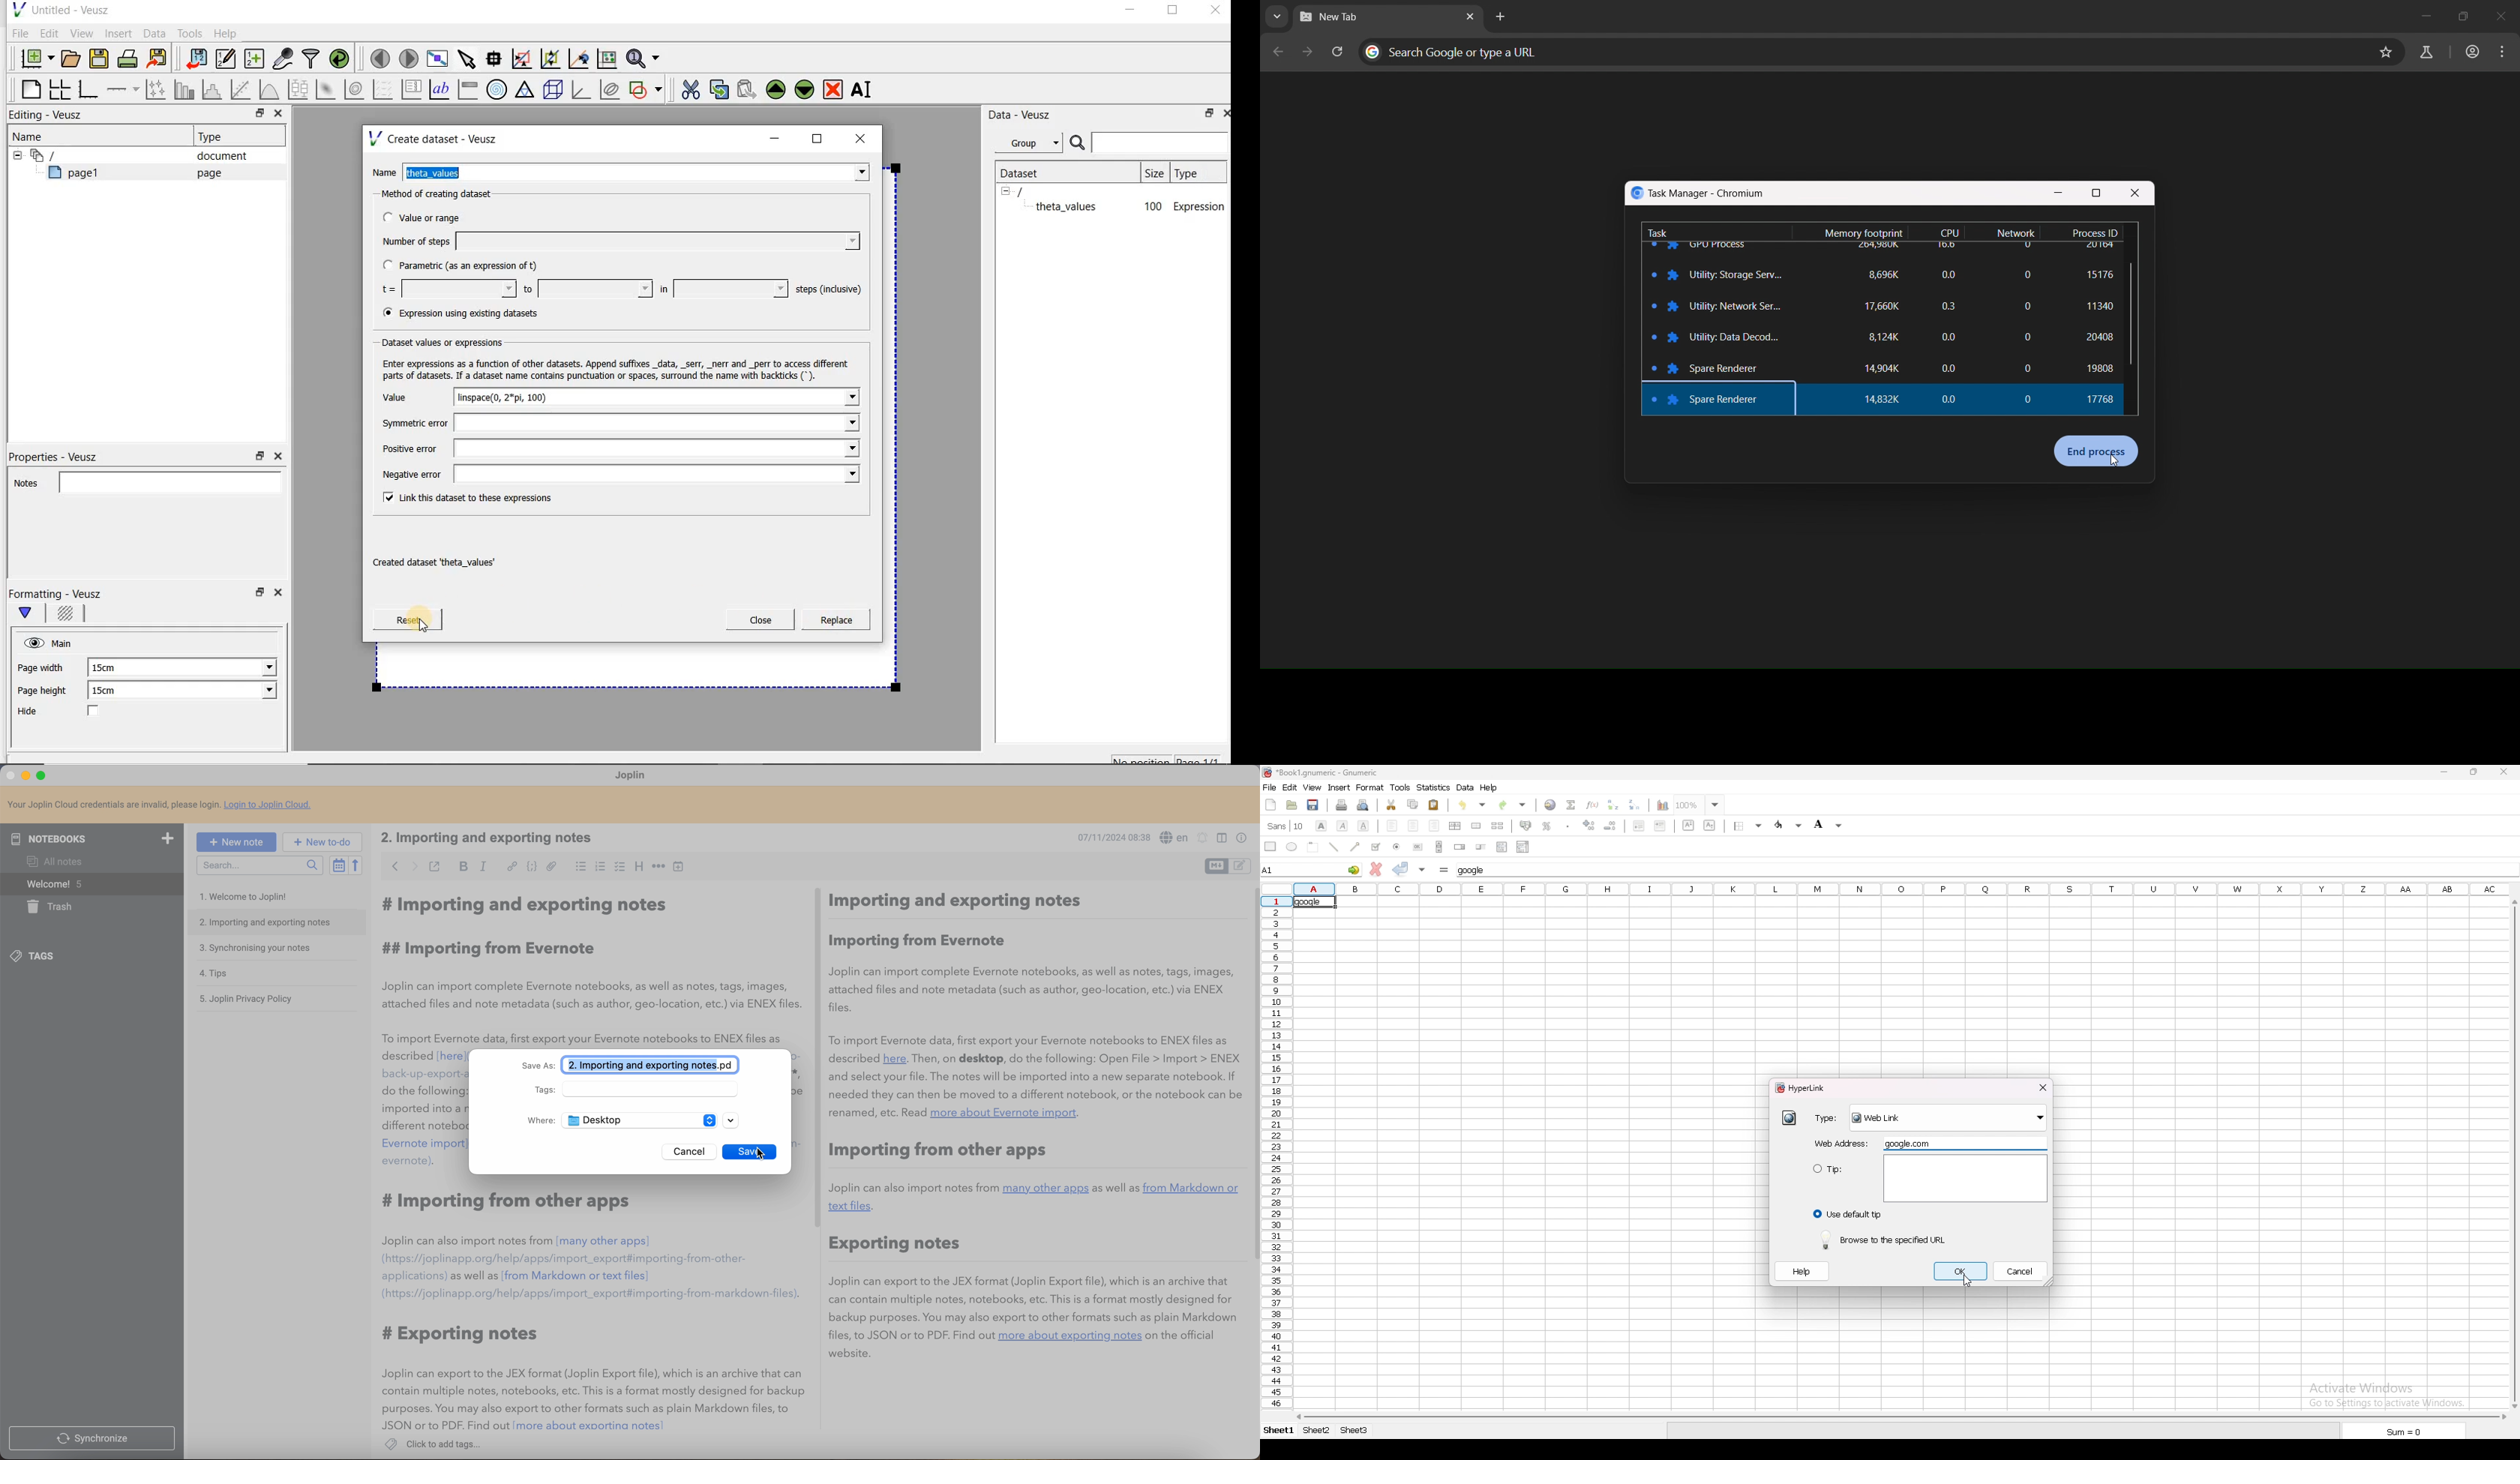 The width and height of the screenshot is (2520, 1484). Describe the element at coordinates (1129, 12) in the screenshot. I see `minimize` at that location.